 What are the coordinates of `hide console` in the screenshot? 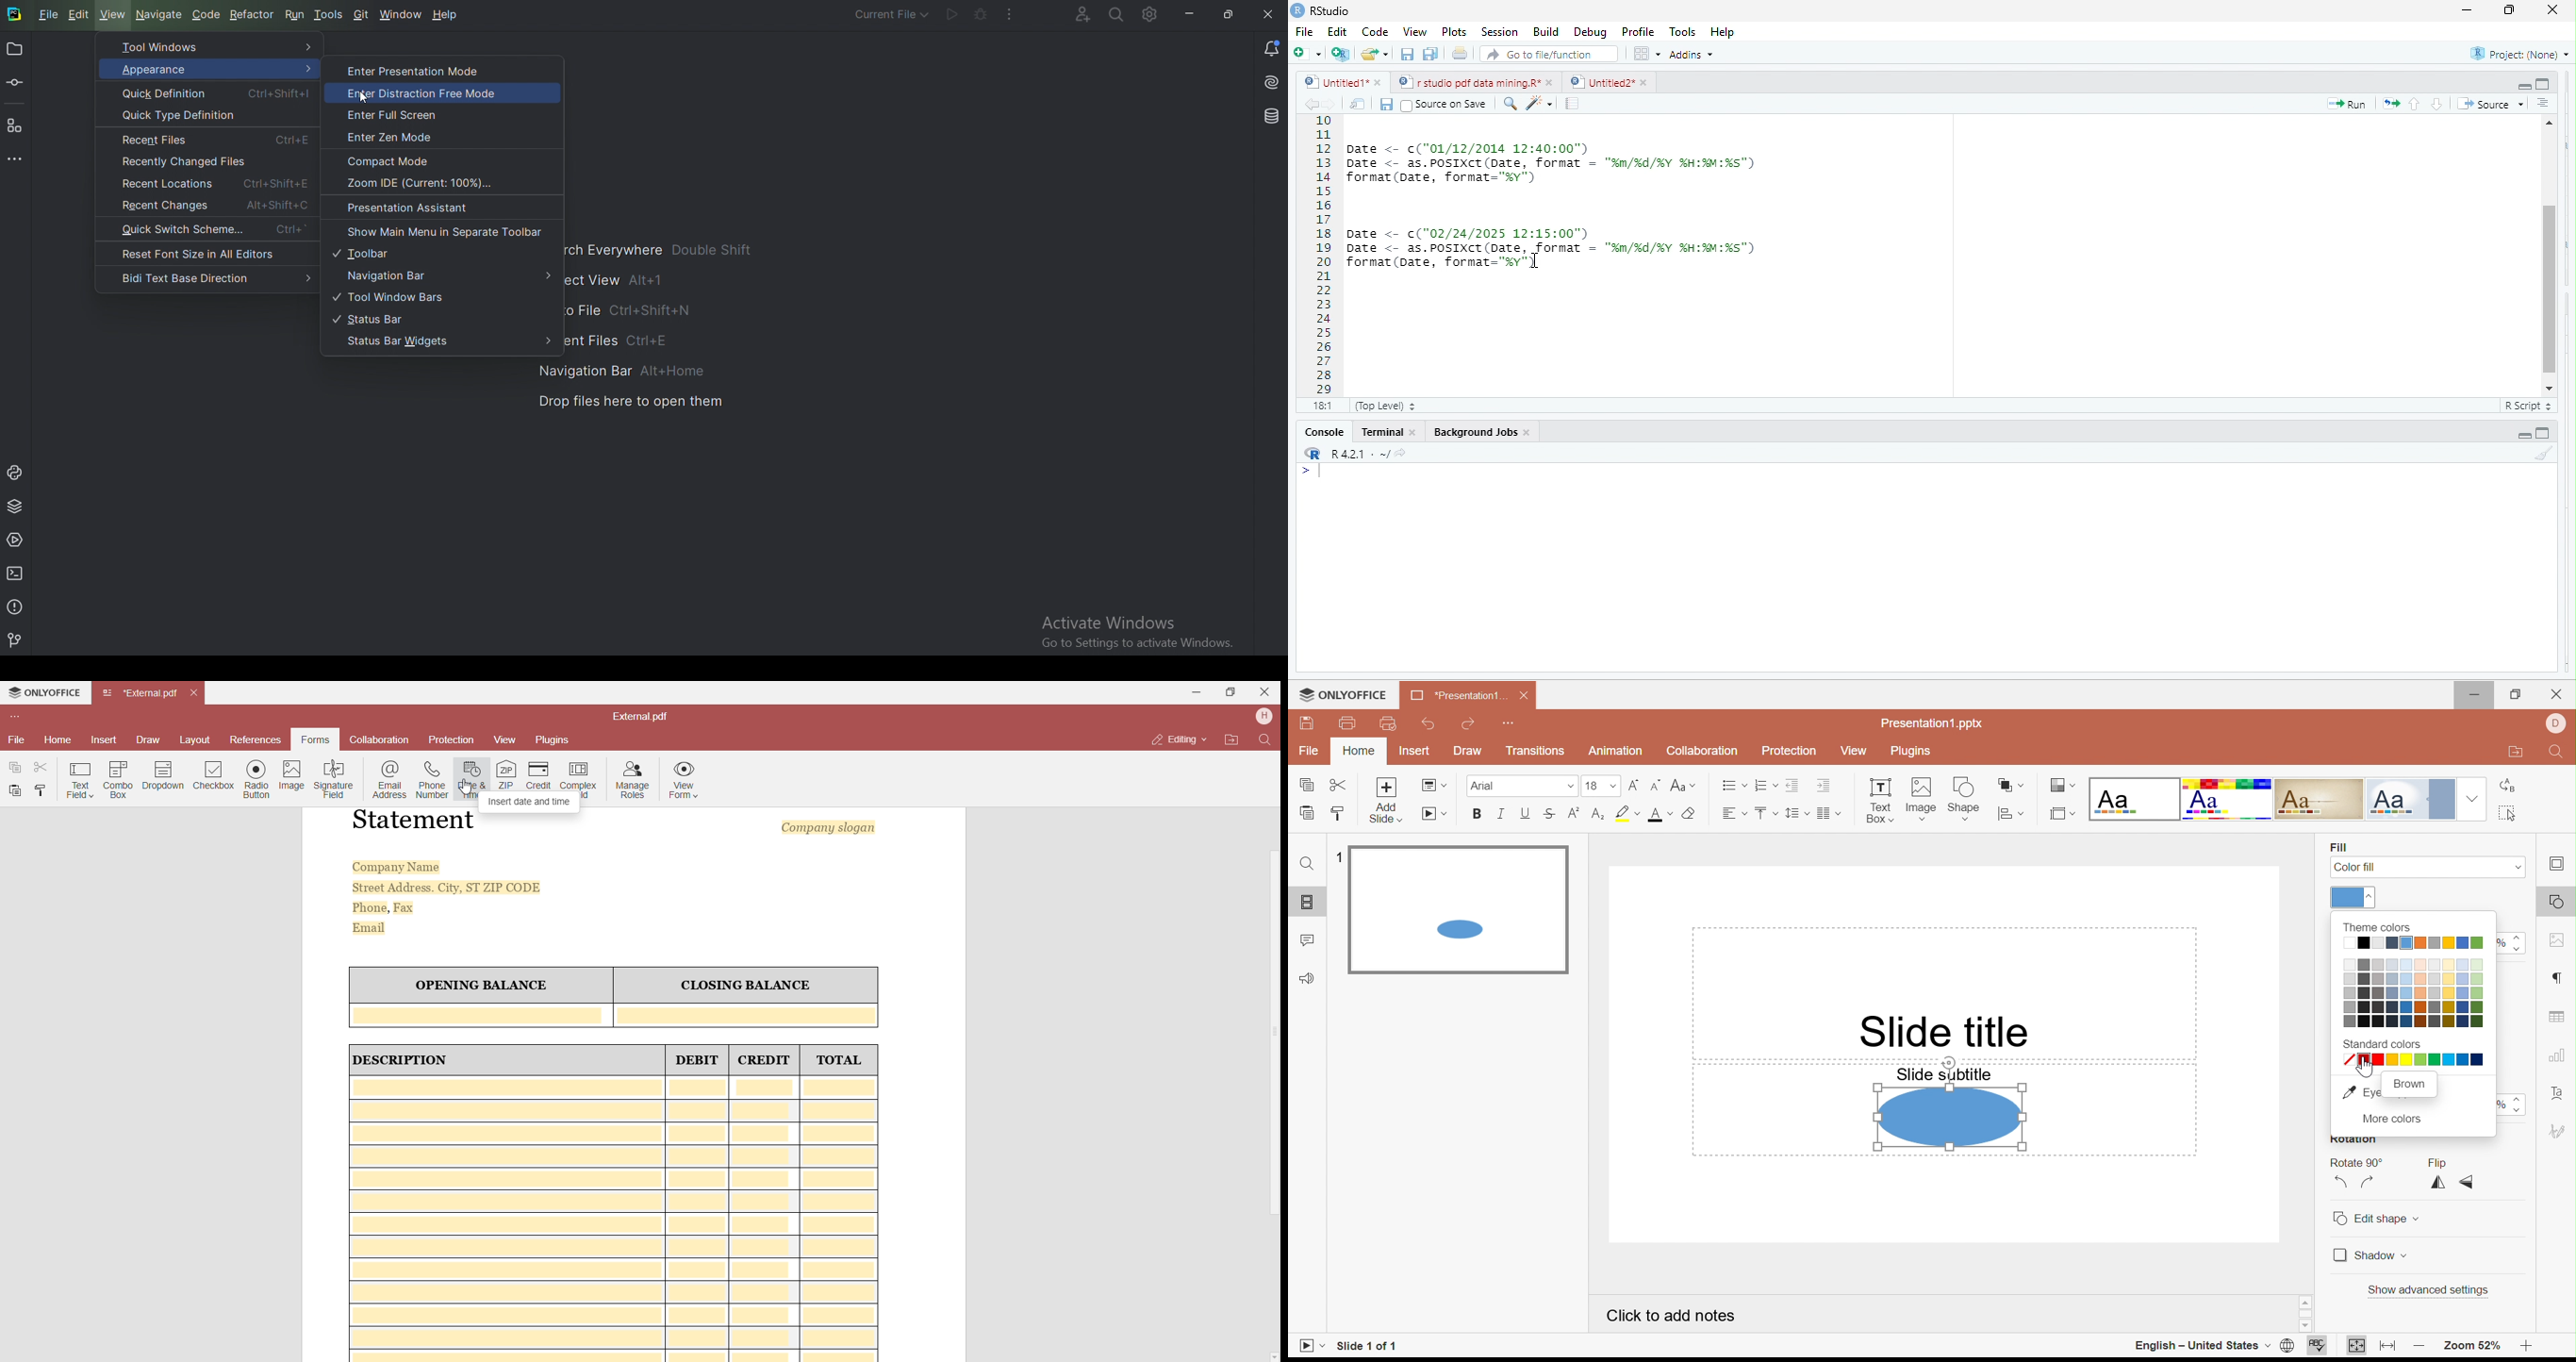 It's located at (2546, 84).